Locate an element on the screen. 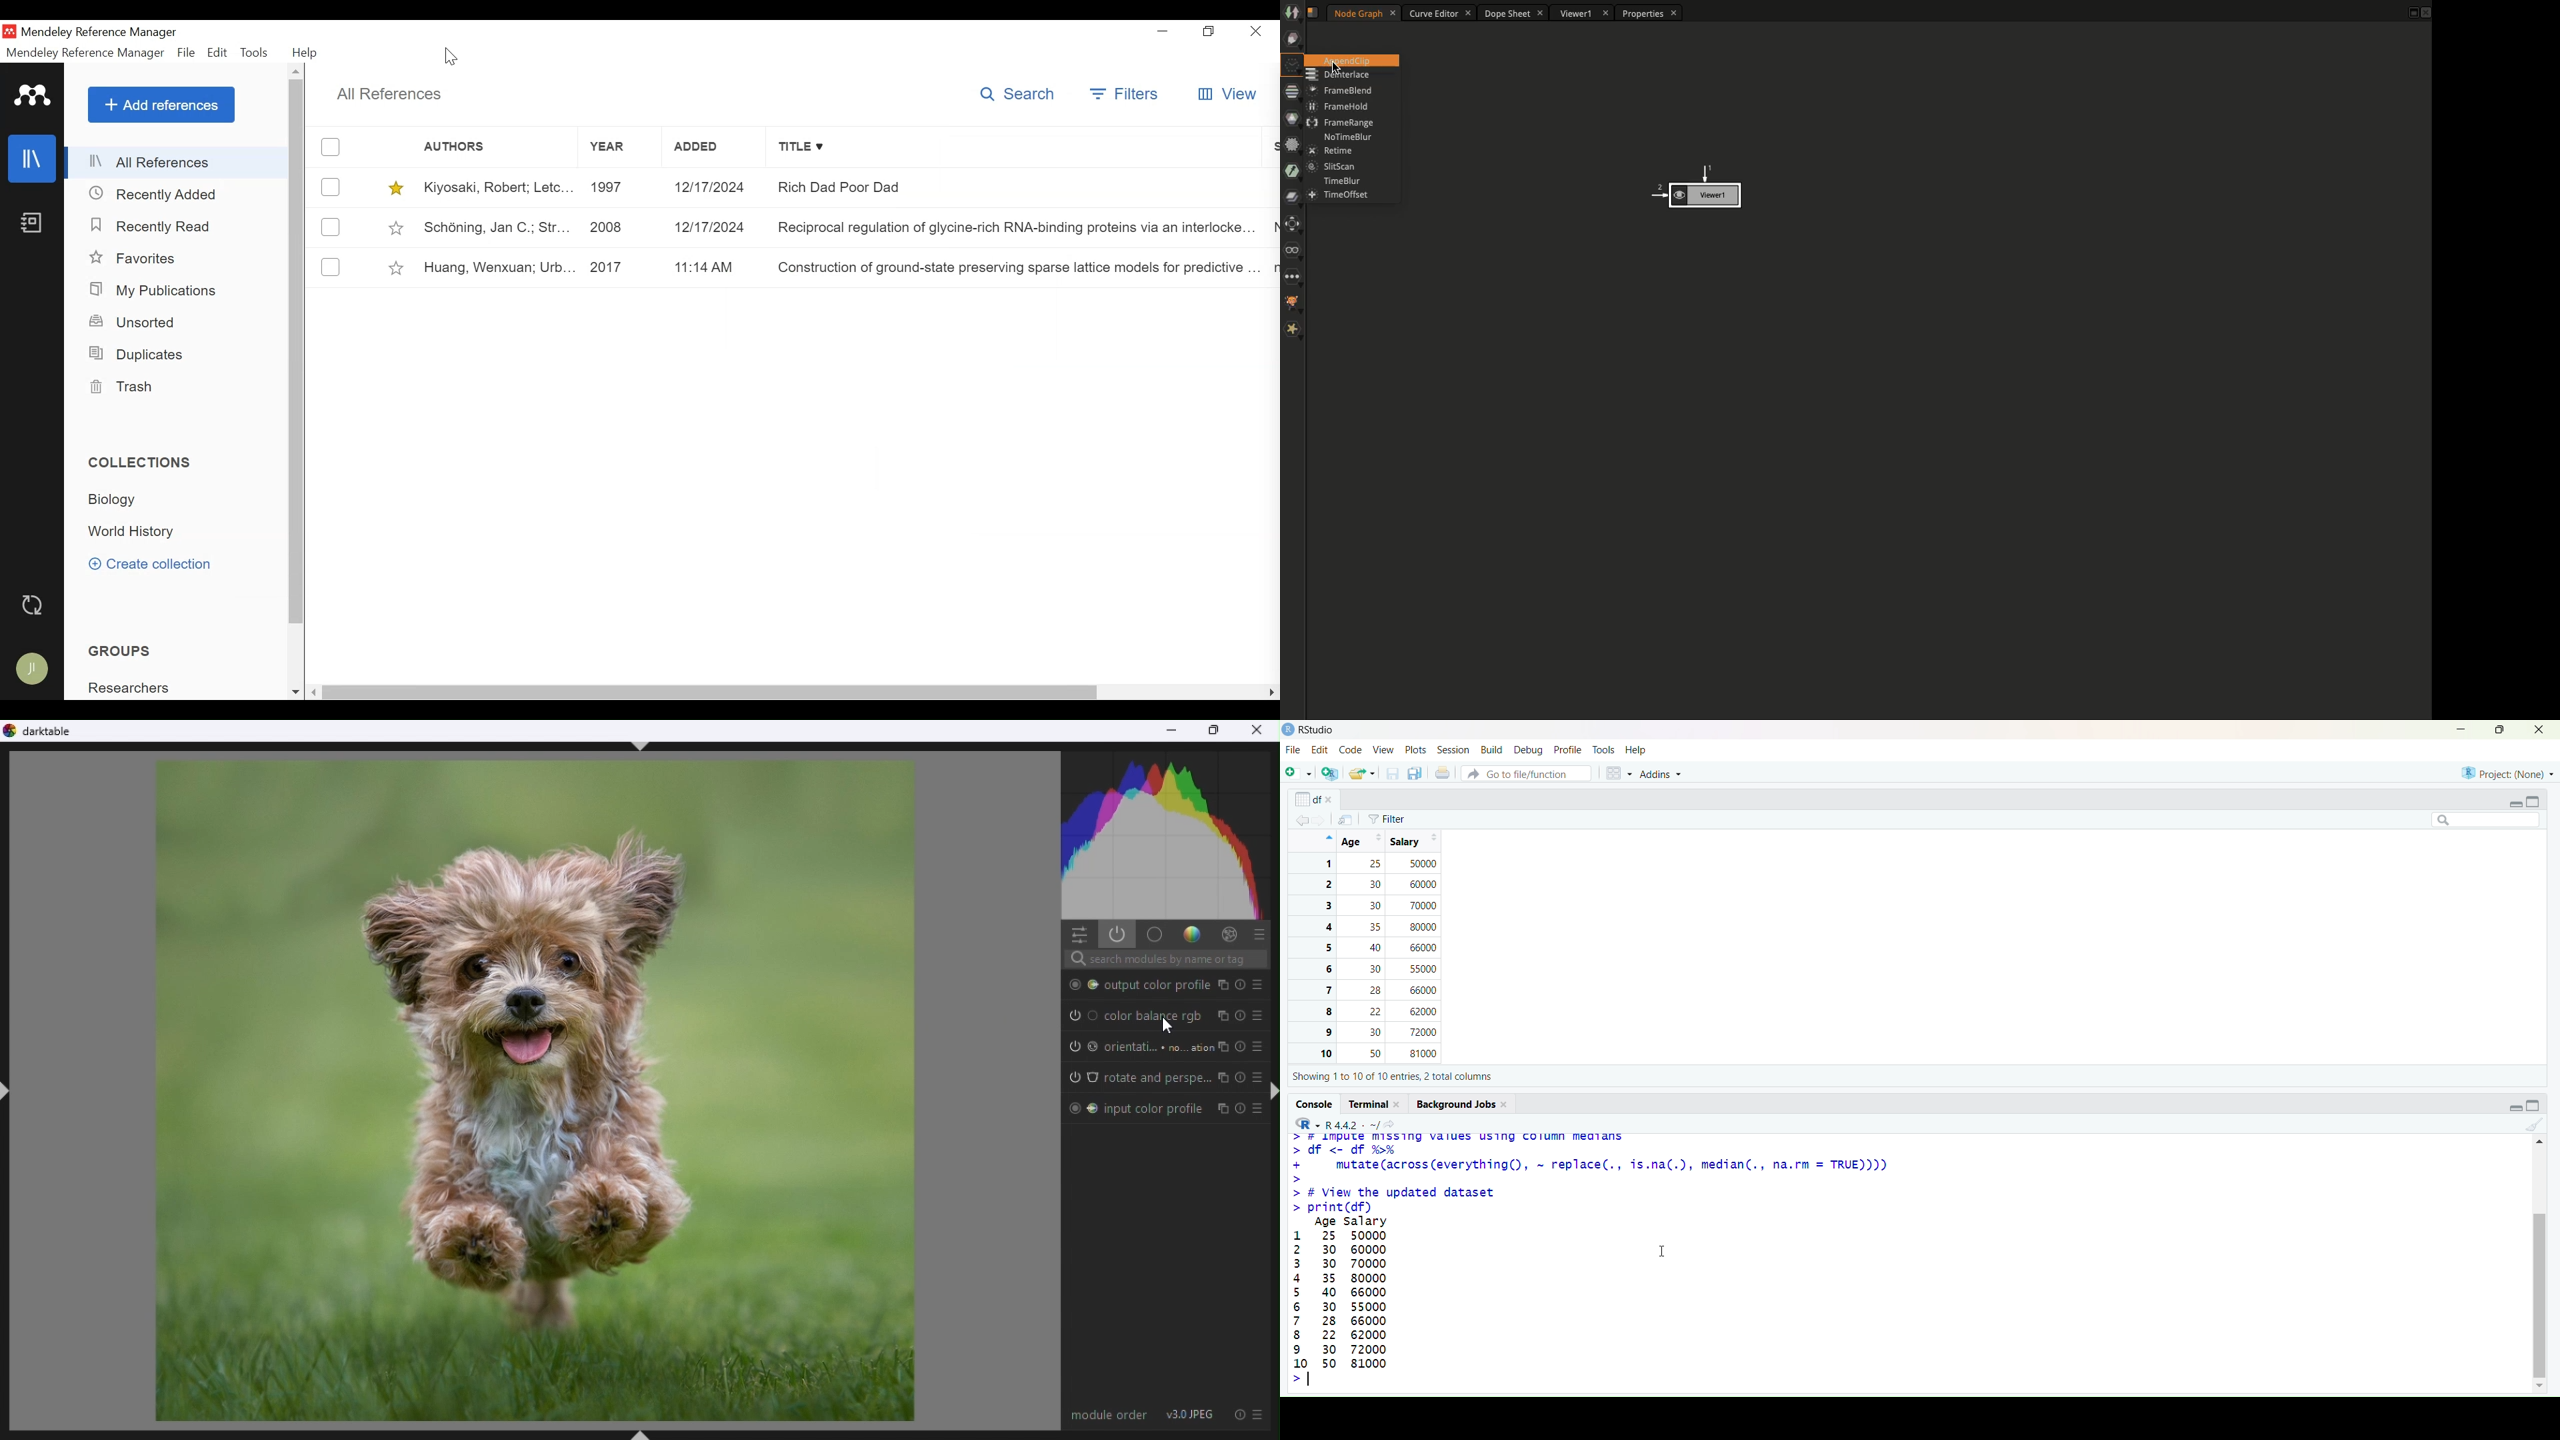  Toggle Favorites is located at coordinates (397, 187).